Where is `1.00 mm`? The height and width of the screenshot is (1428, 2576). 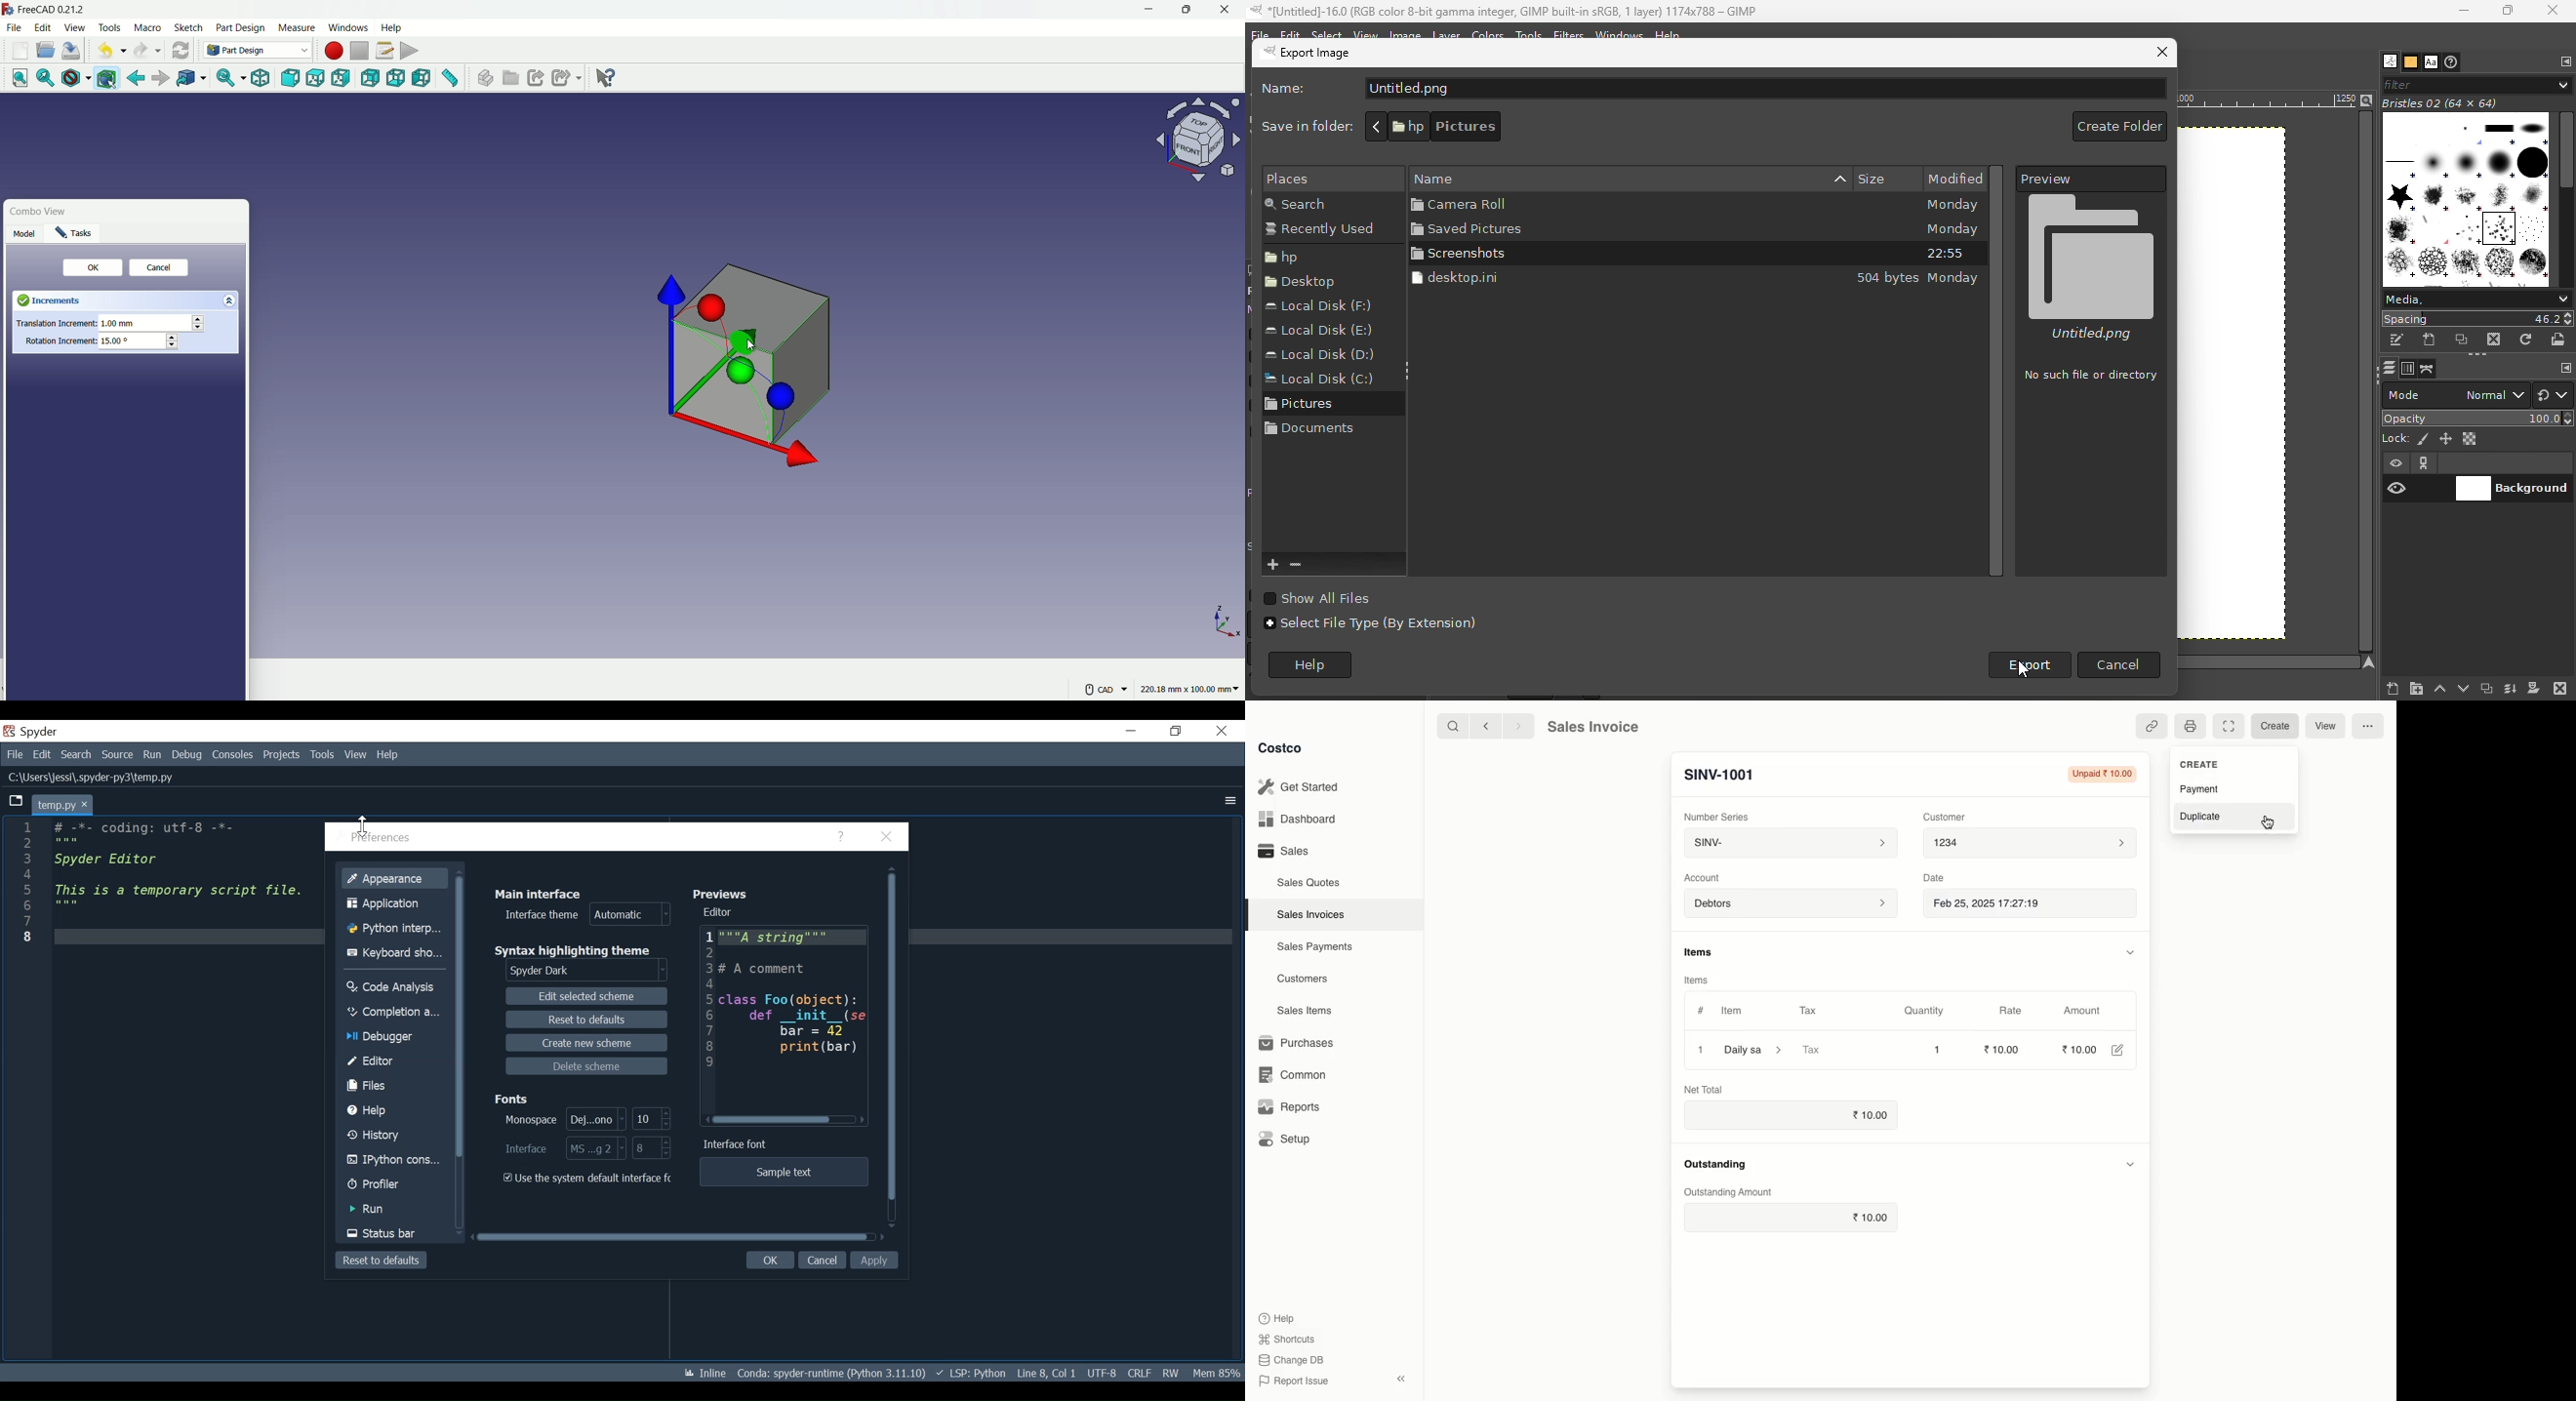
1.00 mm is located at coordinates (121, 324).